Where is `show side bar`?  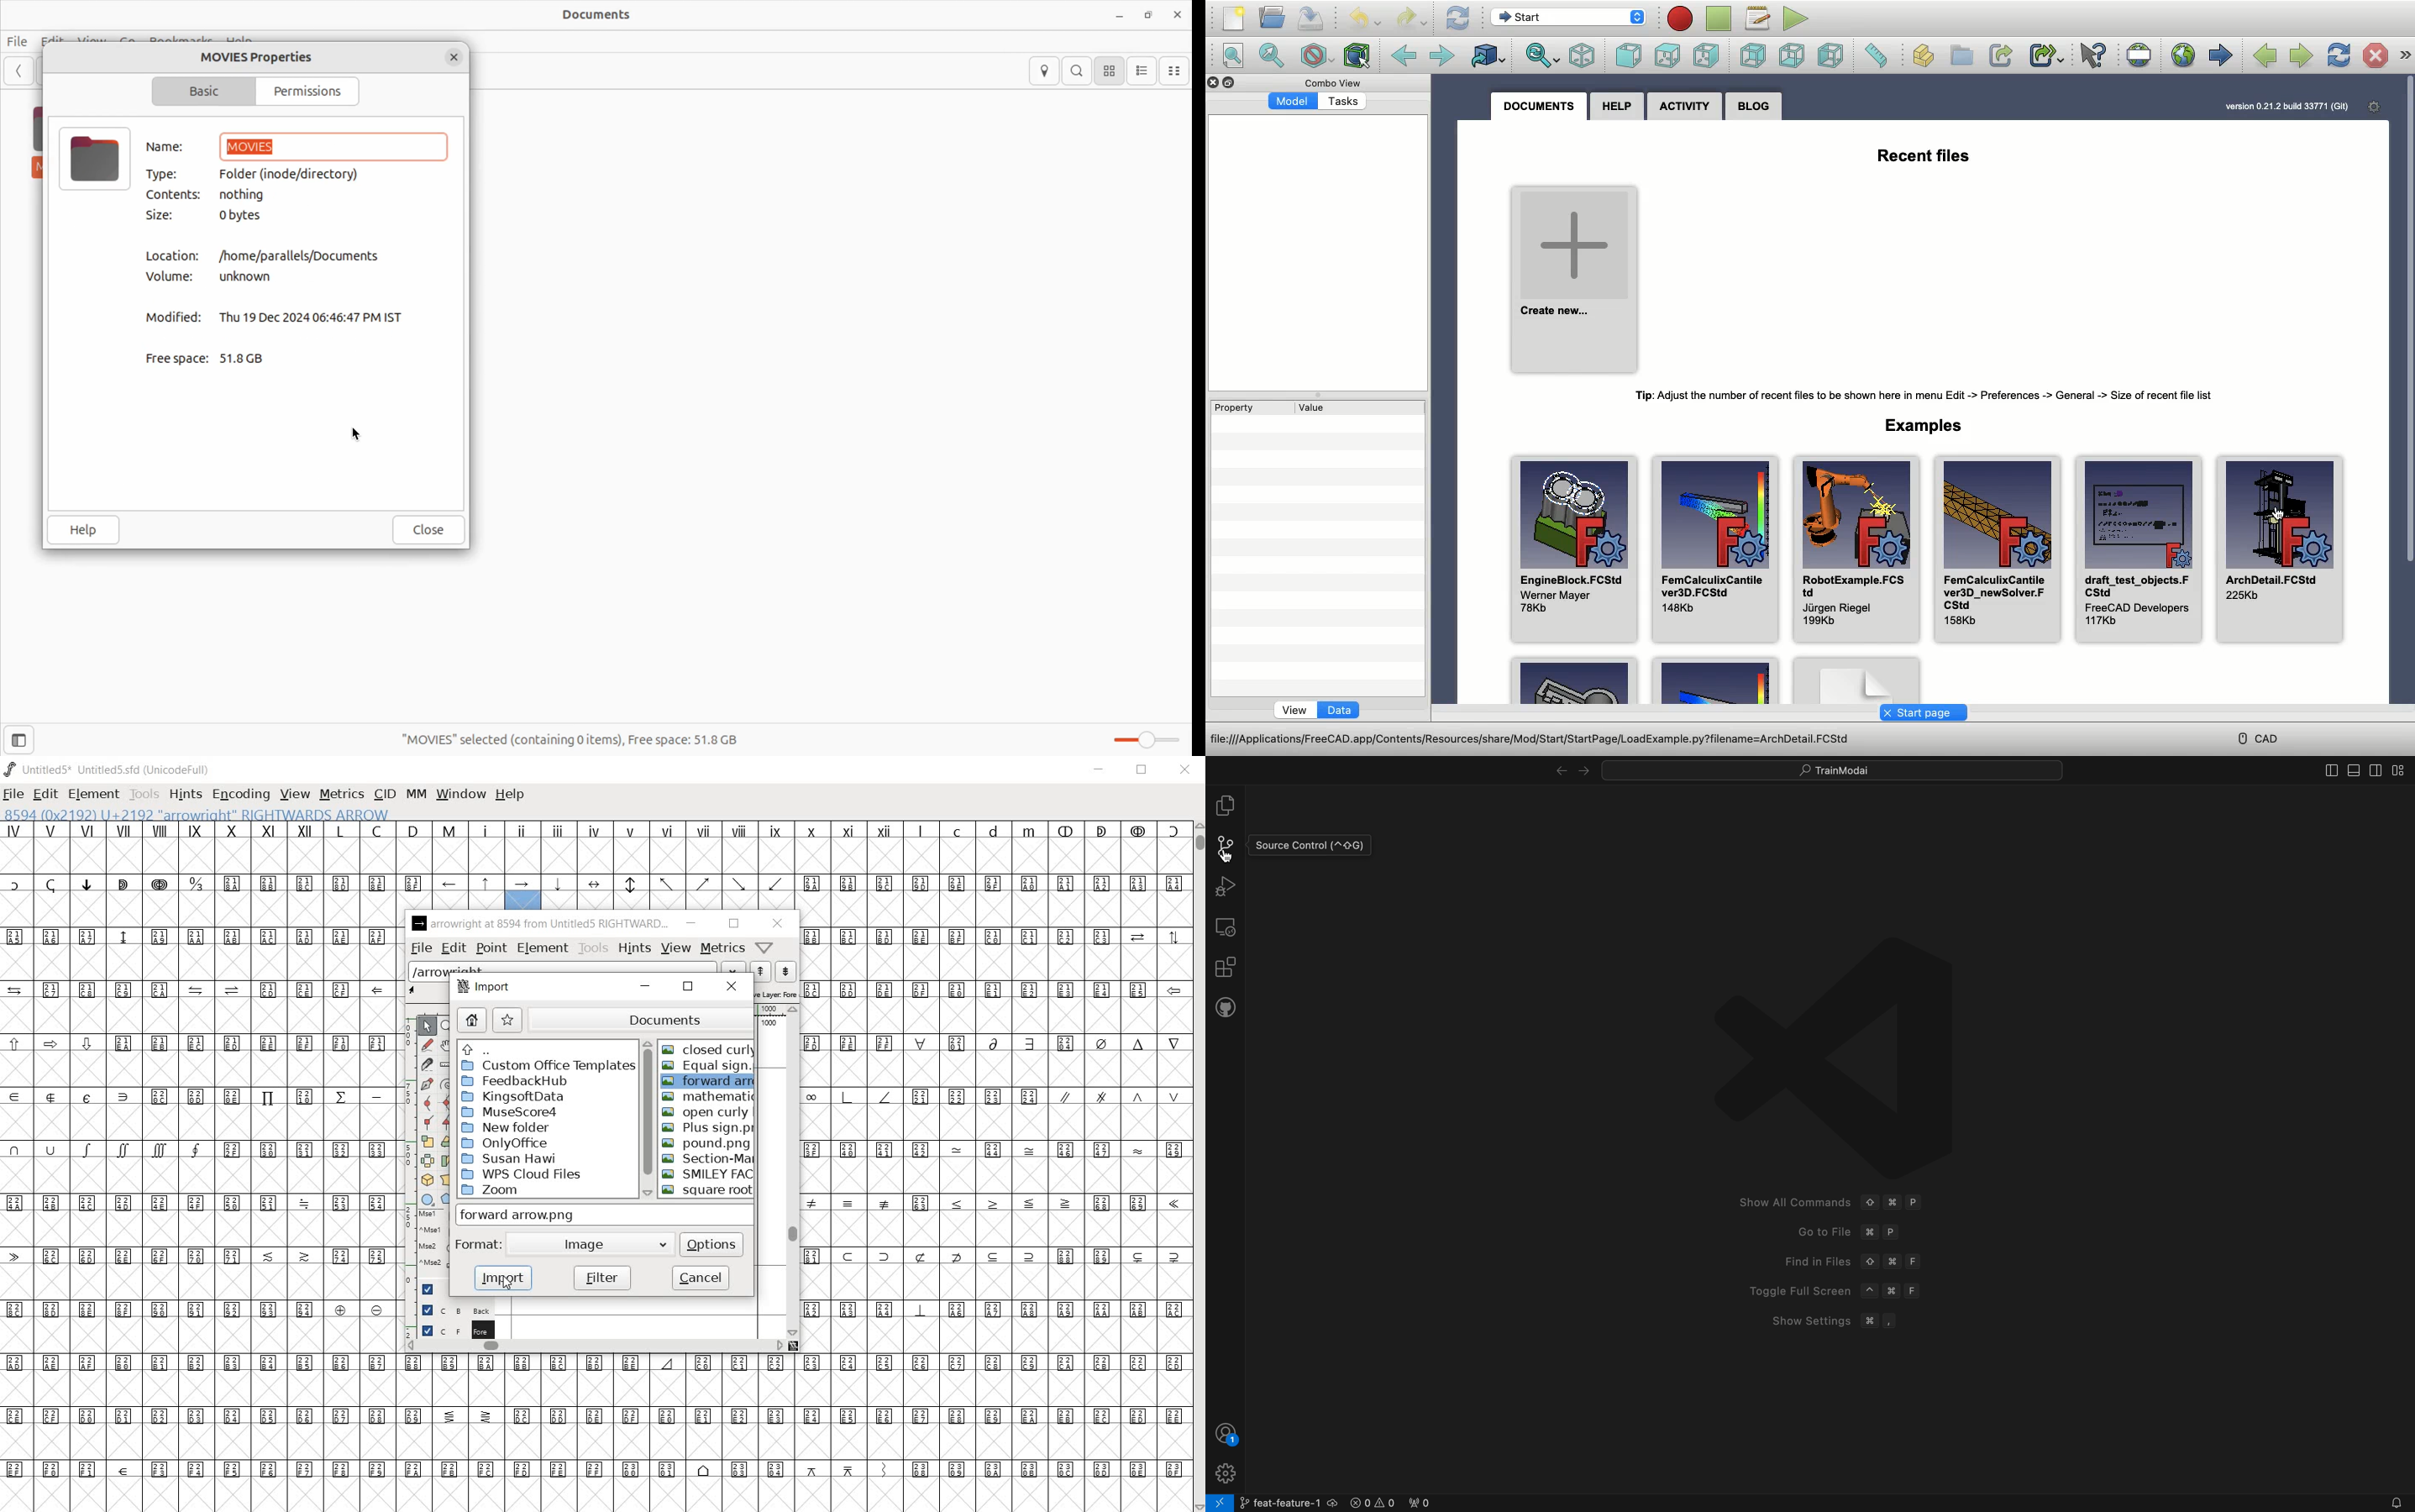 show side bar is located at coordinates (19, 740).